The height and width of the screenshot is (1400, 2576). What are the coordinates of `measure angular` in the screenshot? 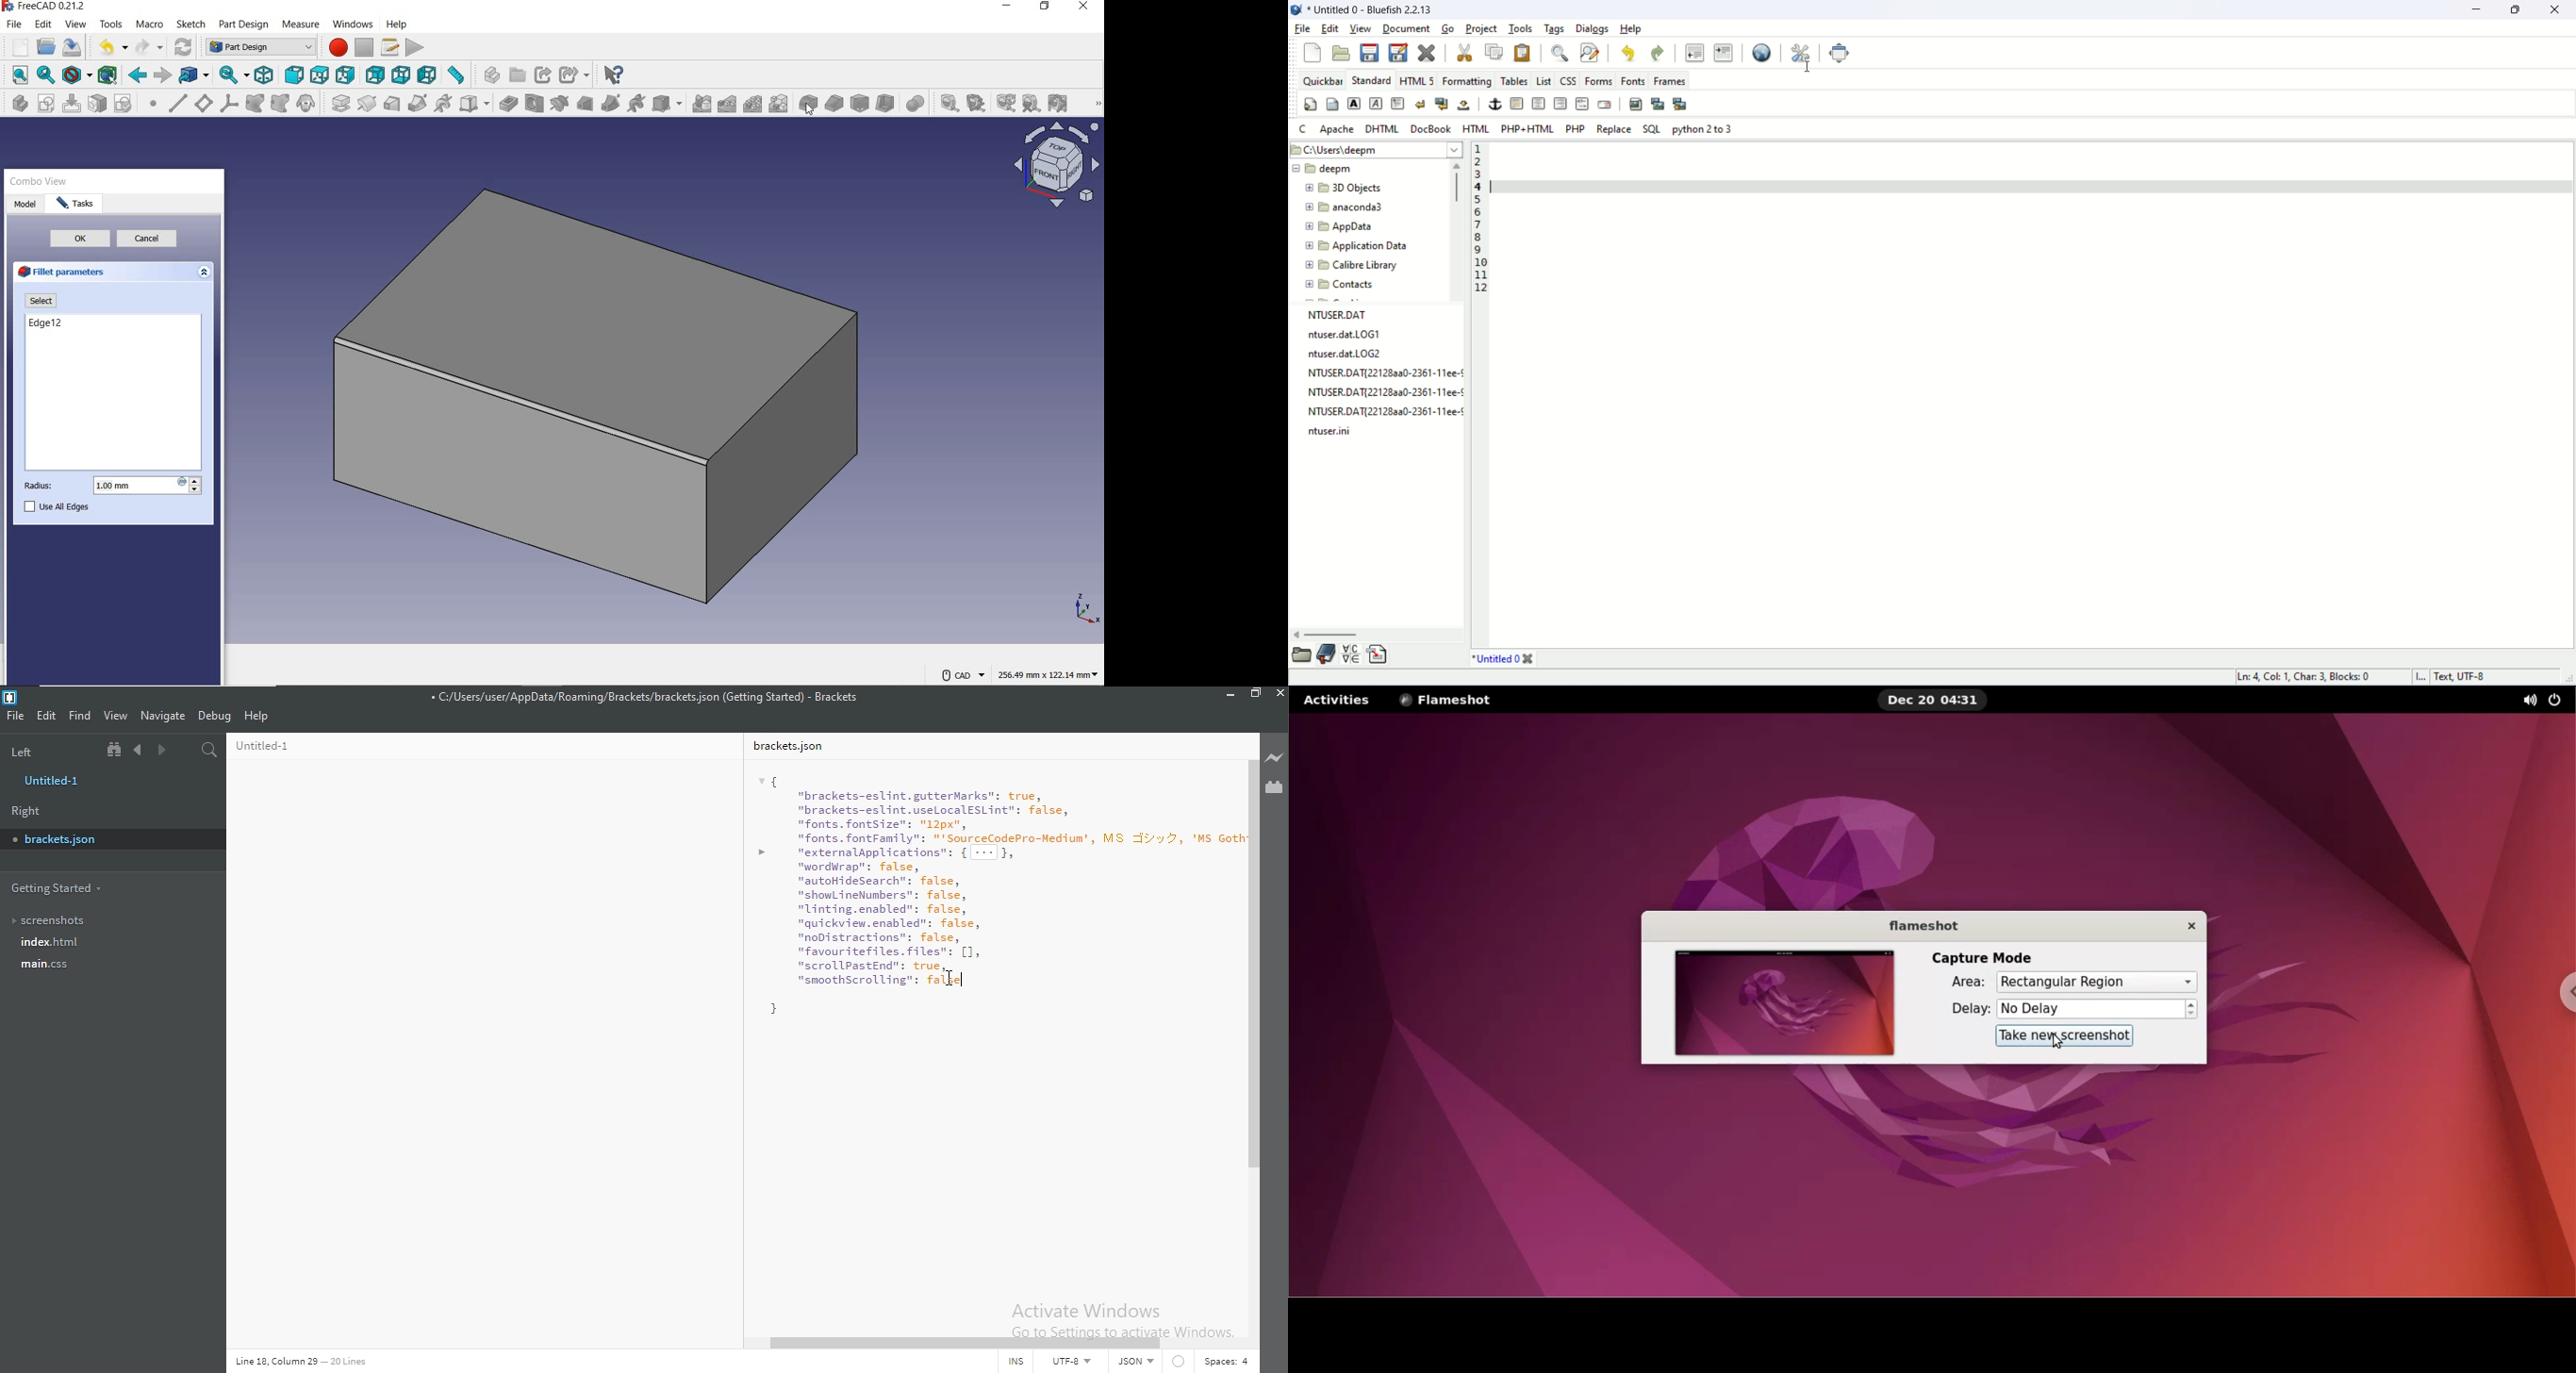 It's located at (978, 103).